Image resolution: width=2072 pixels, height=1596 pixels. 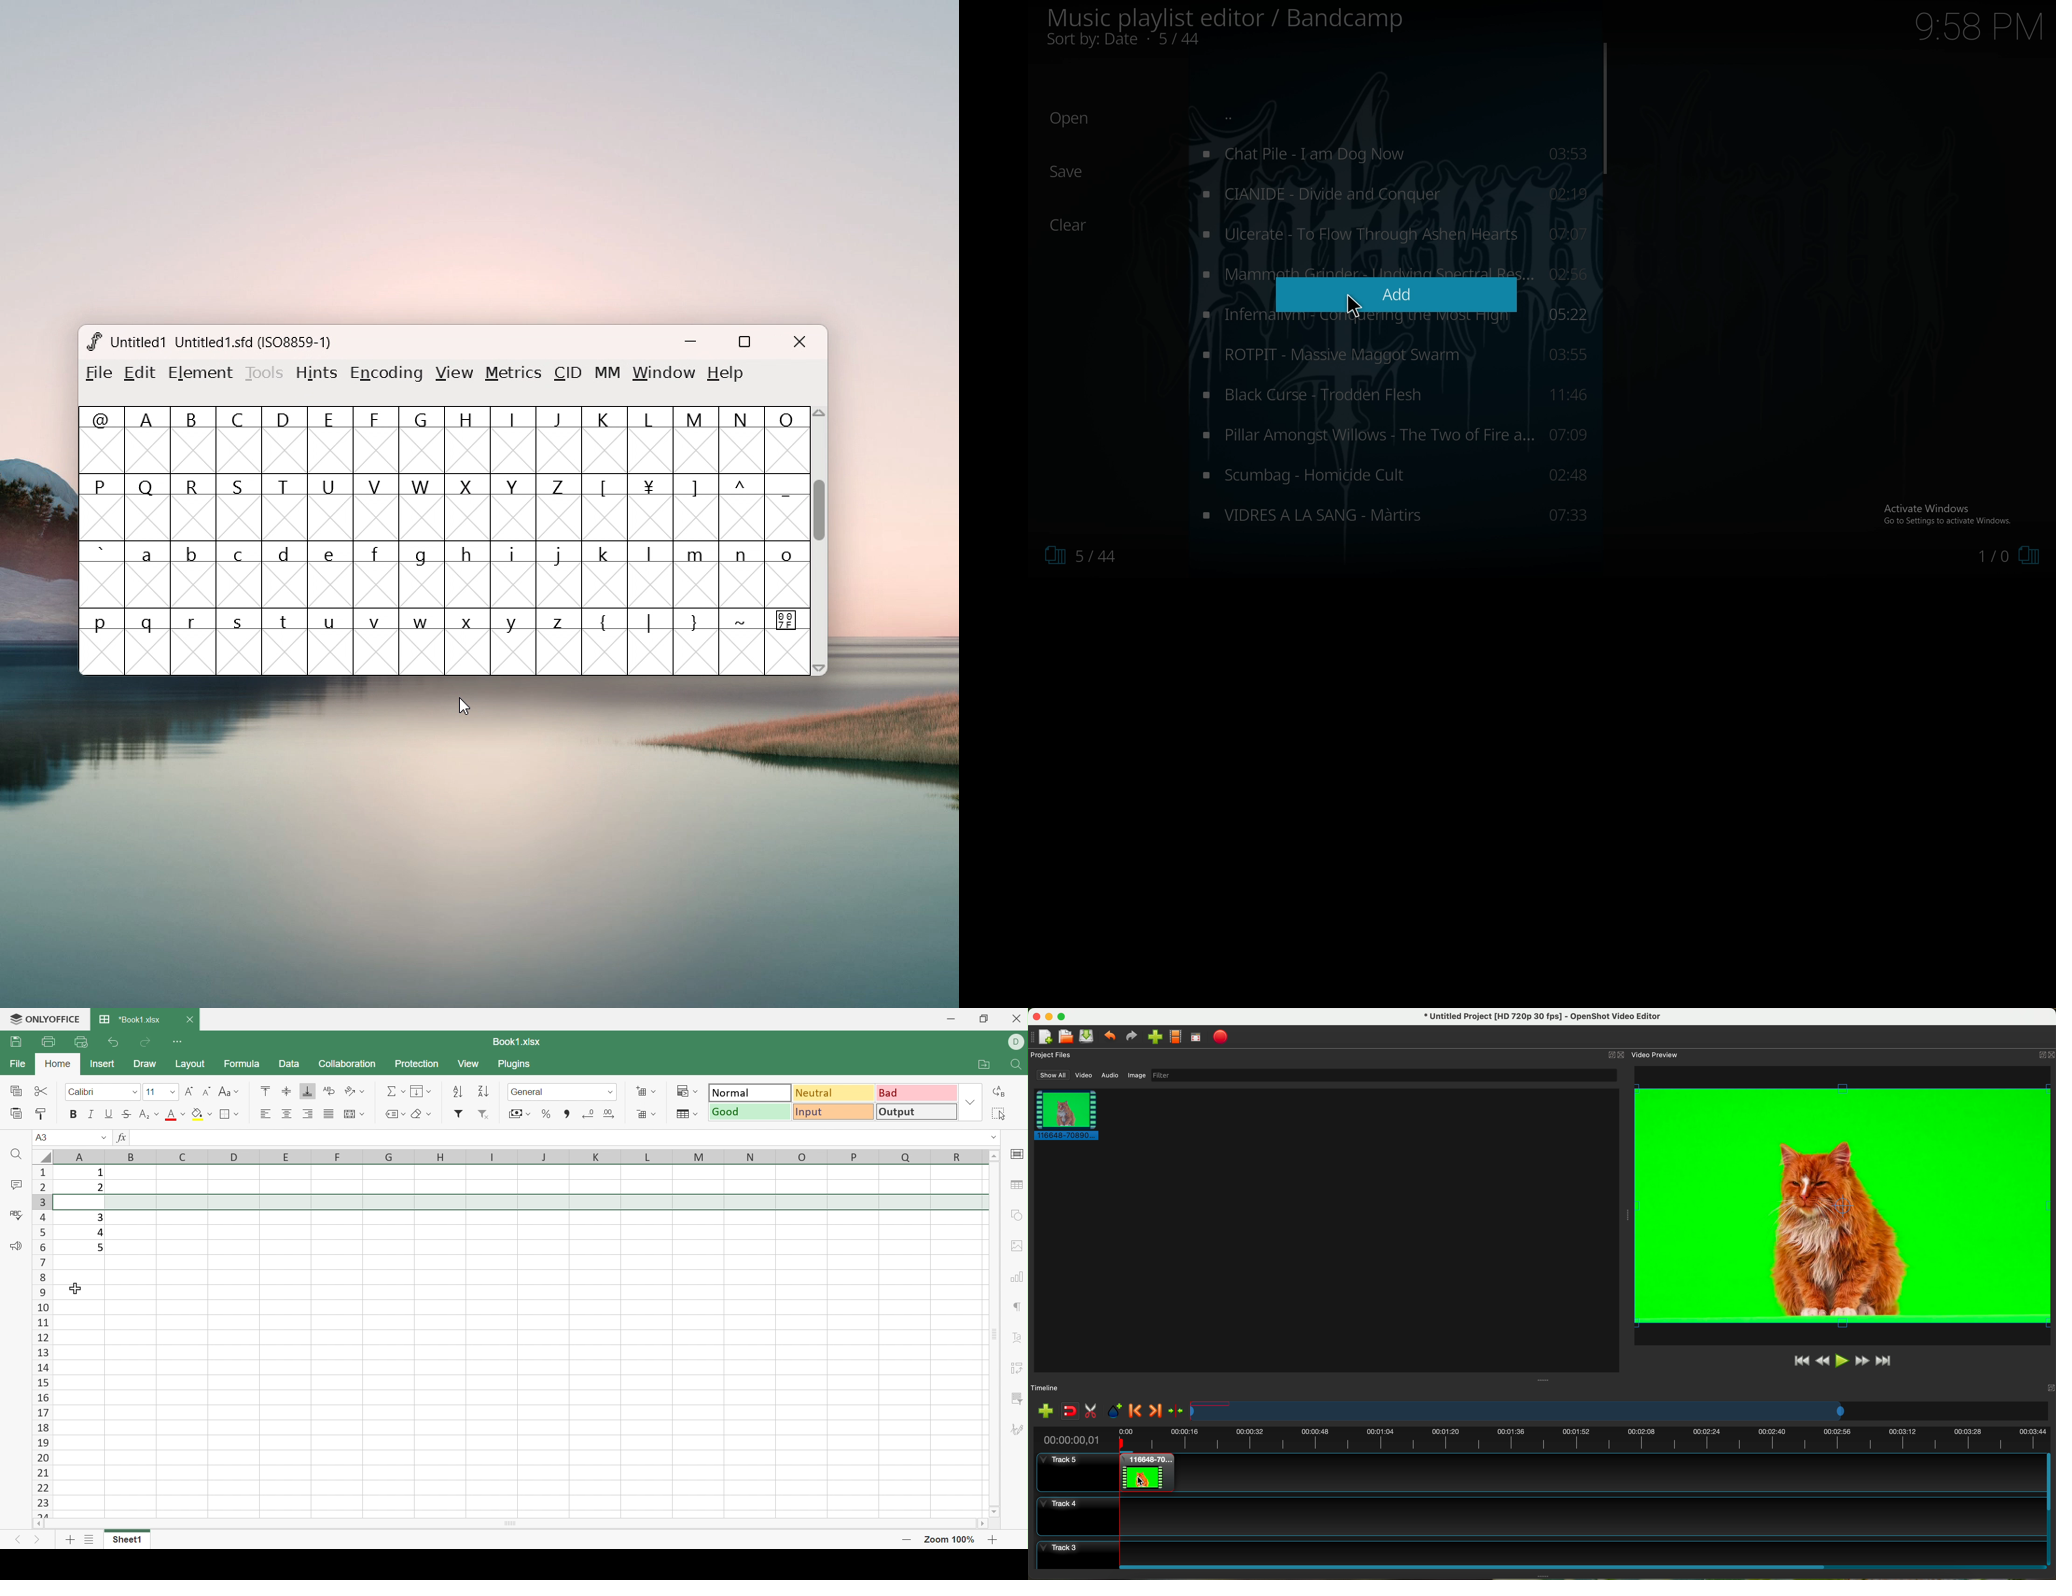 What do you see at coordinates (210, 1114) in the screenshot?
I see `Drop Down` at bounding box center [210, 1114].